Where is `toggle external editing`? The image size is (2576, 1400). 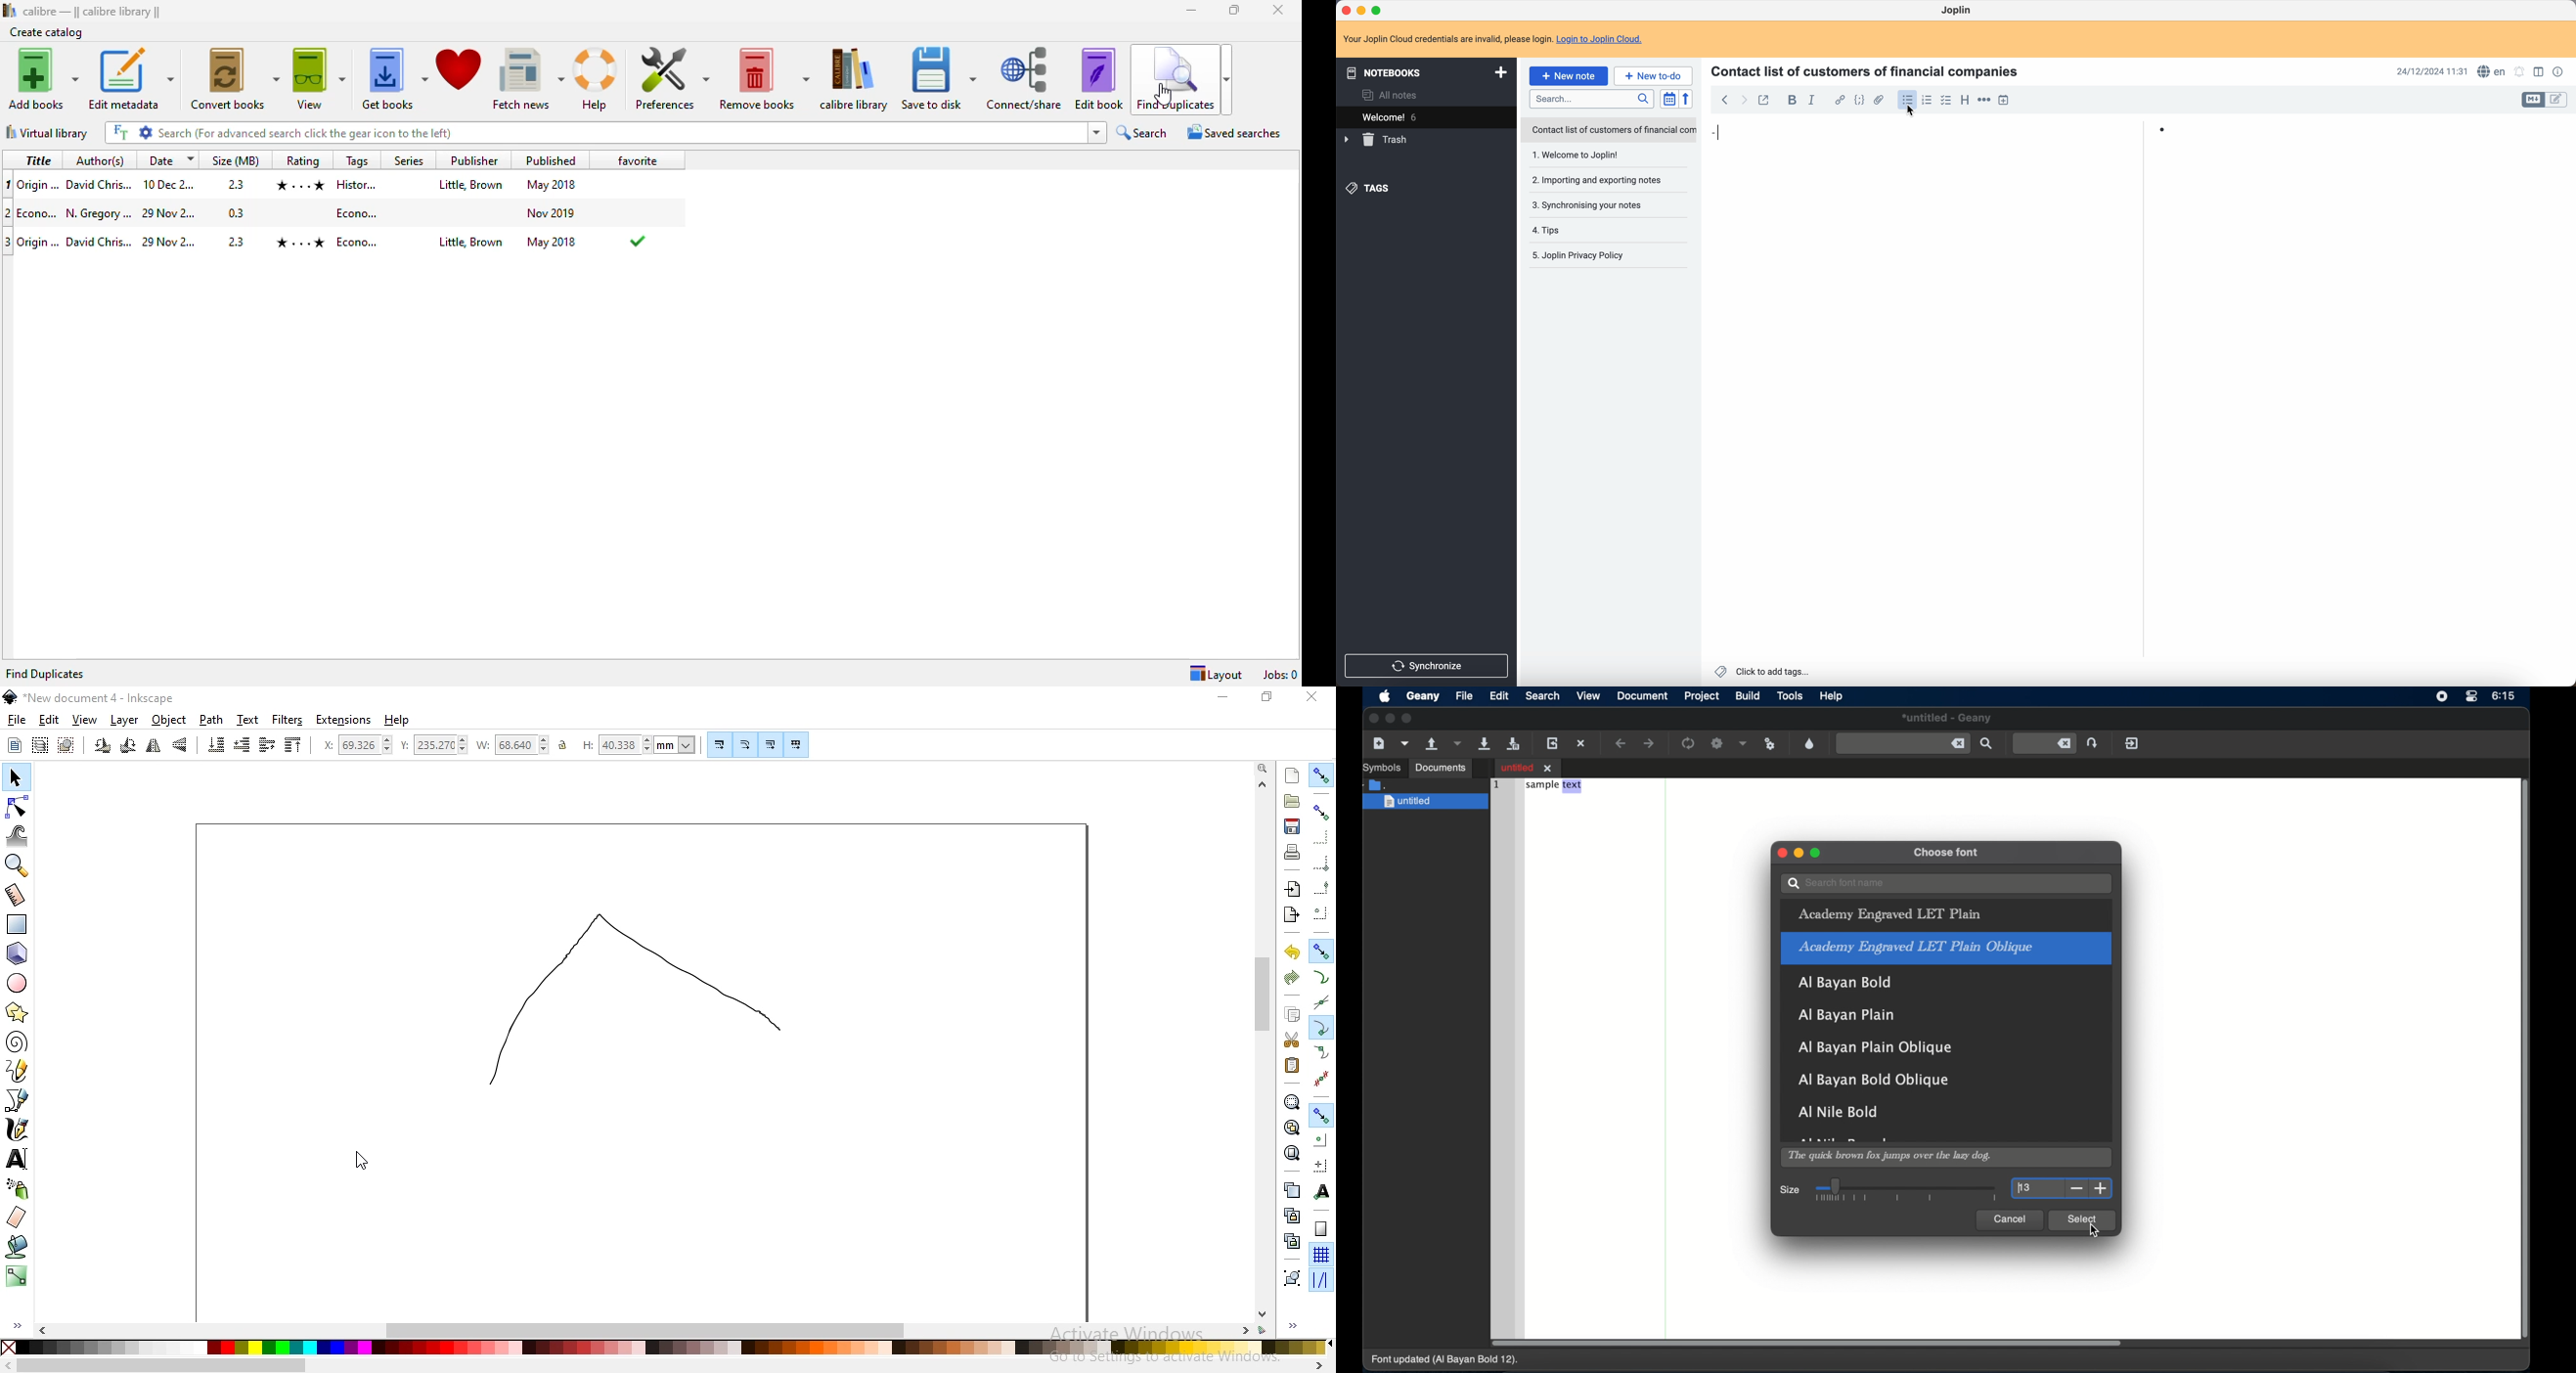 toggle external editing is located at coordinates (1766, 99).